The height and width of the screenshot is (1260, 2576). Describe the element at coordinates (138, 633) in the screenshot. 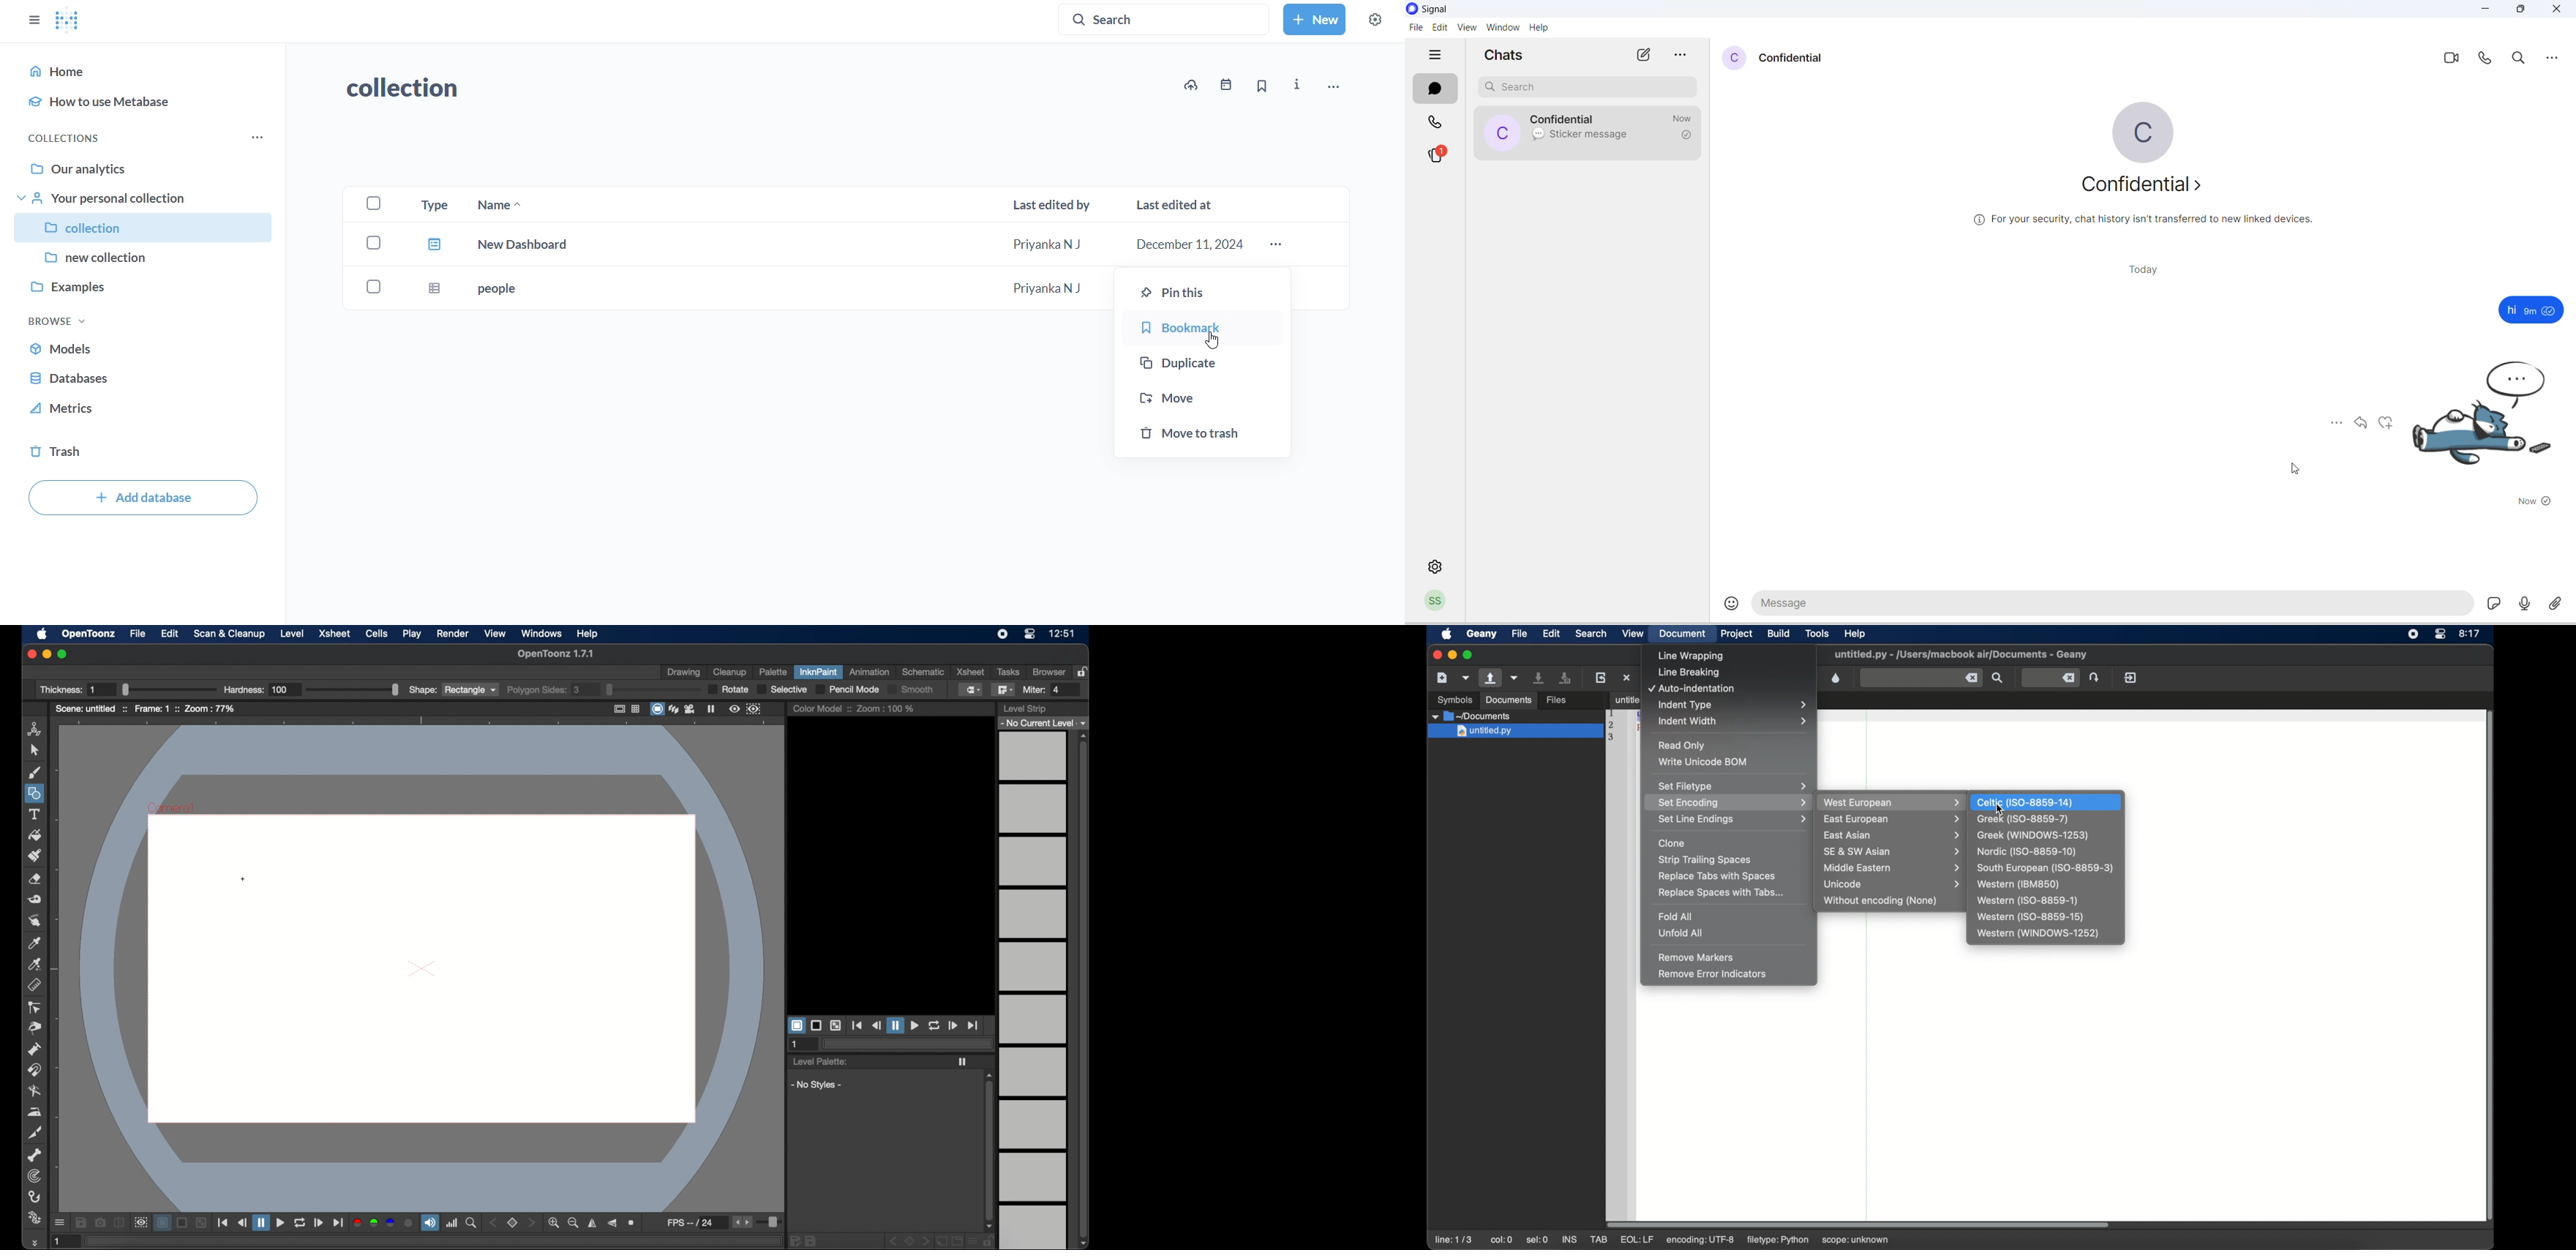

I see `file` at that location.